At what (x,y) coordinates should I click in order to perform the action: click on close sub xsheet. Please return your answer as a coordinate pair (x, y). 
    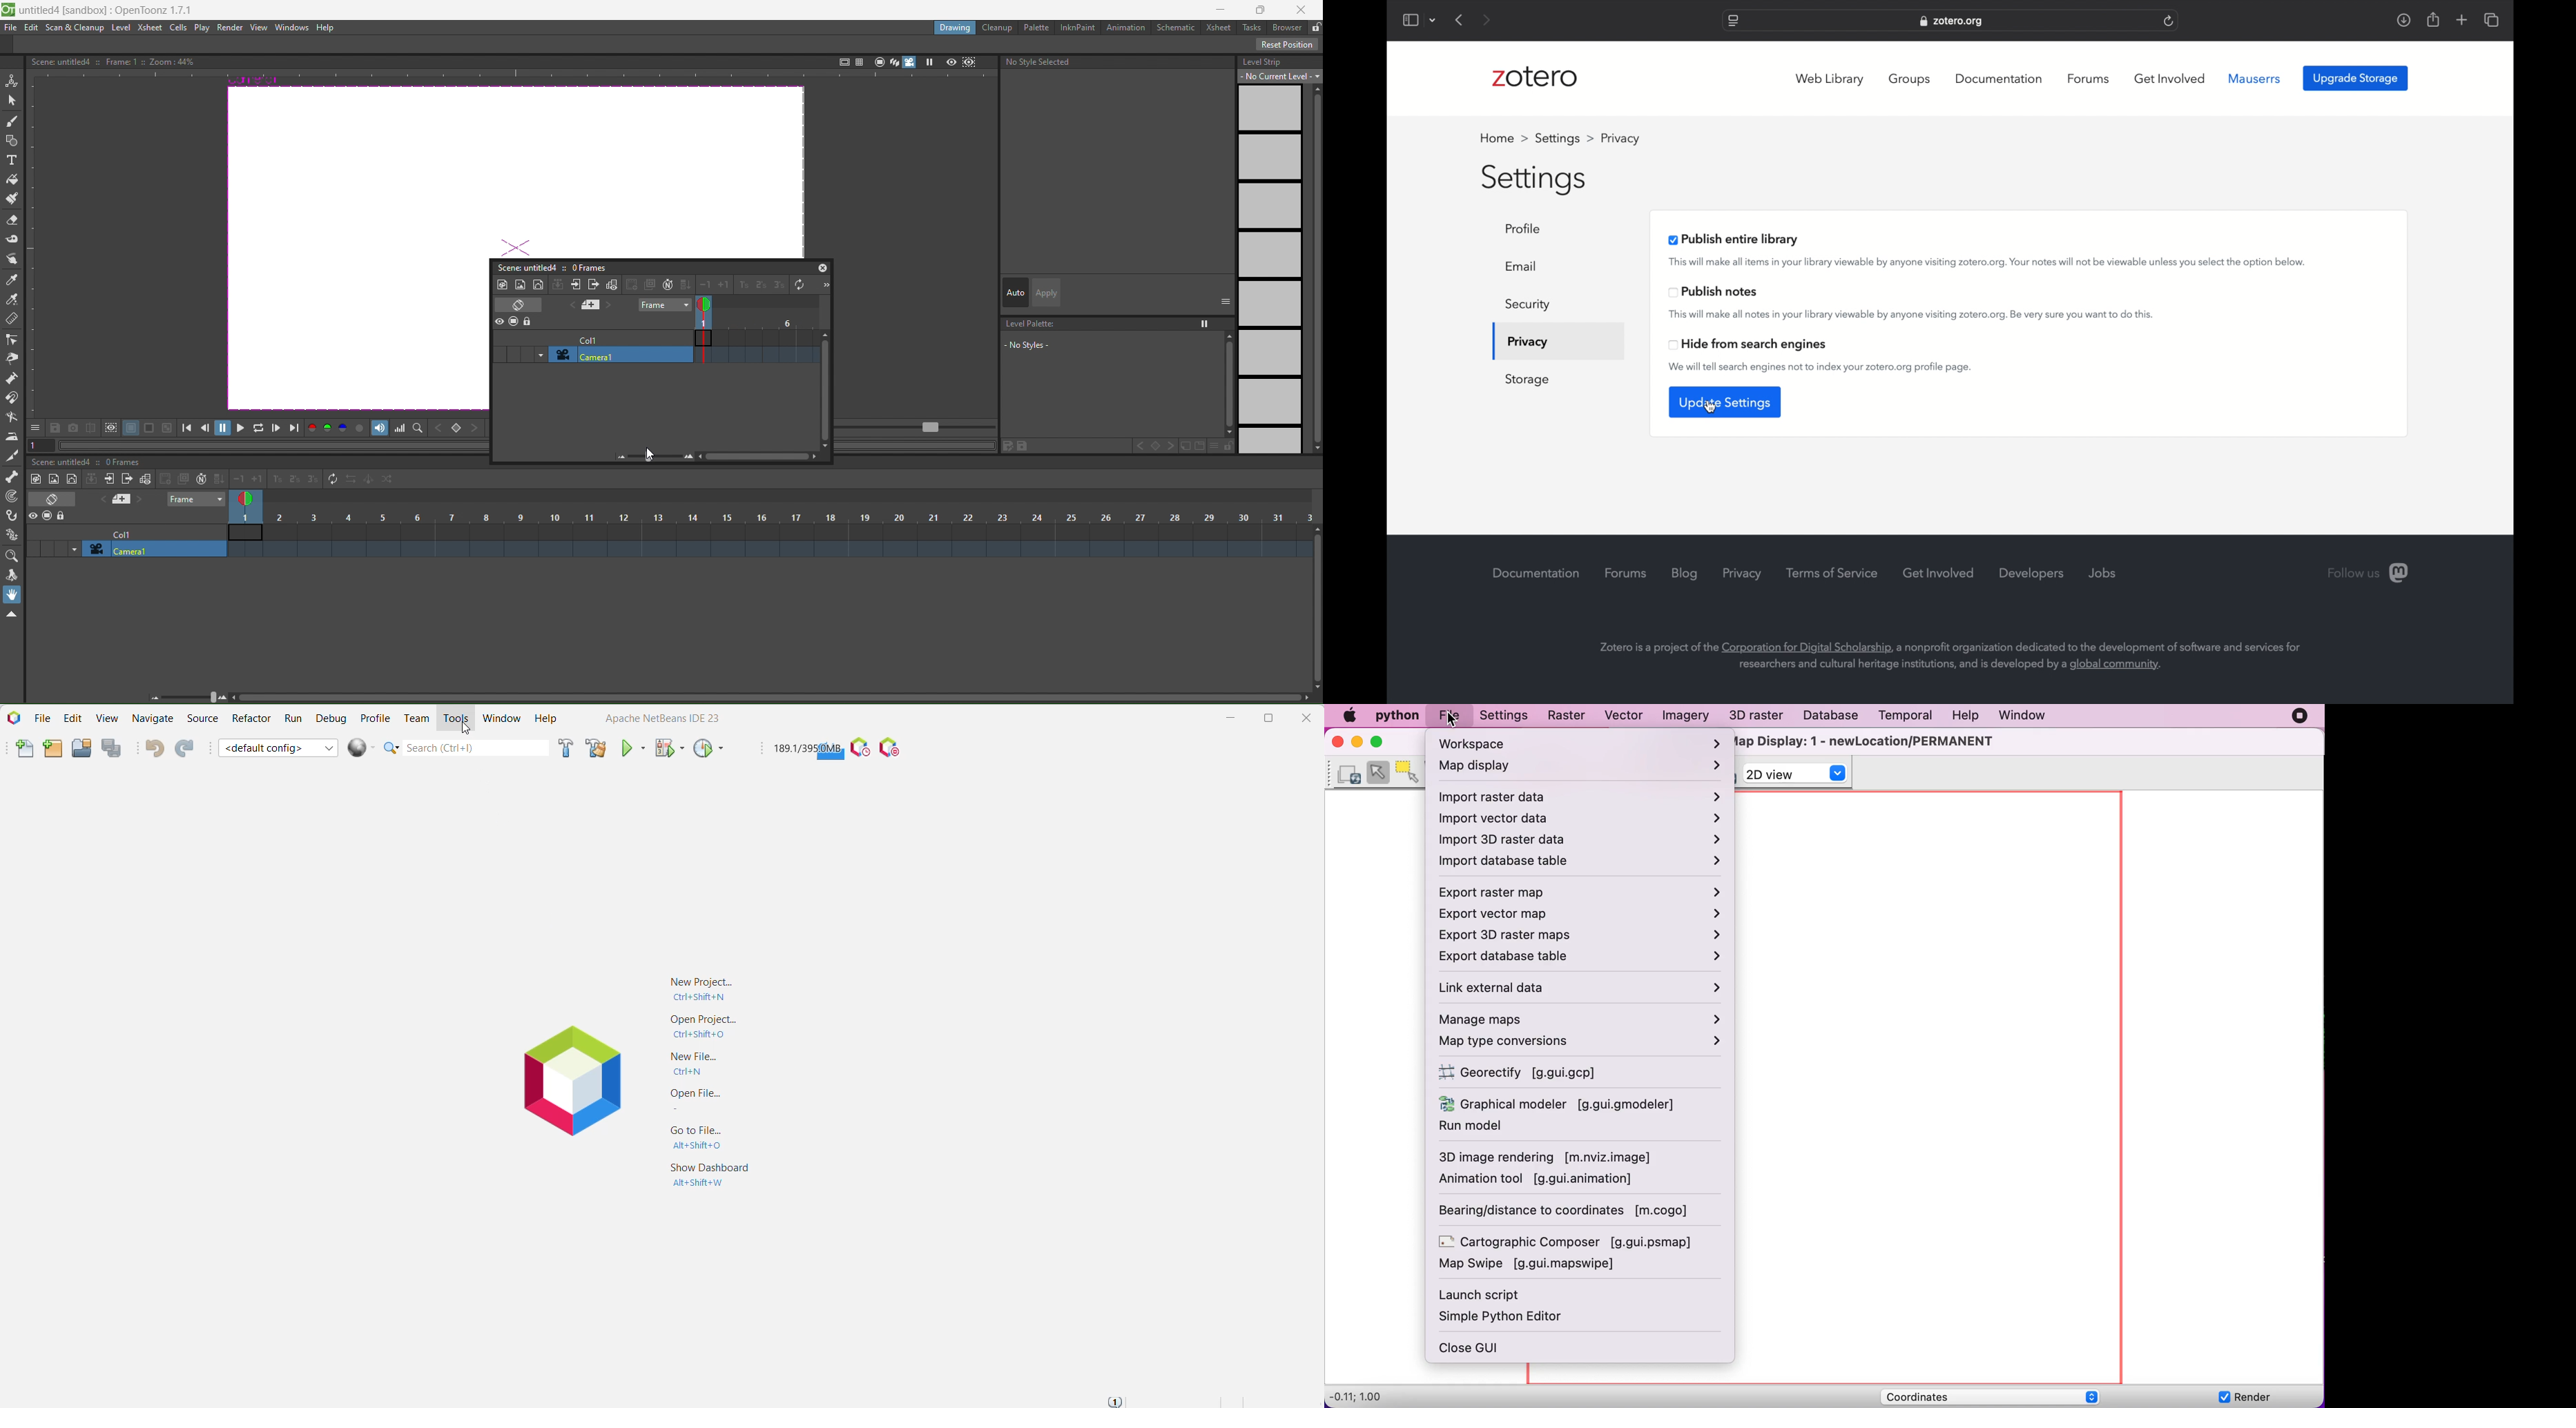
    Looking at the image, I should click on (109, 479).